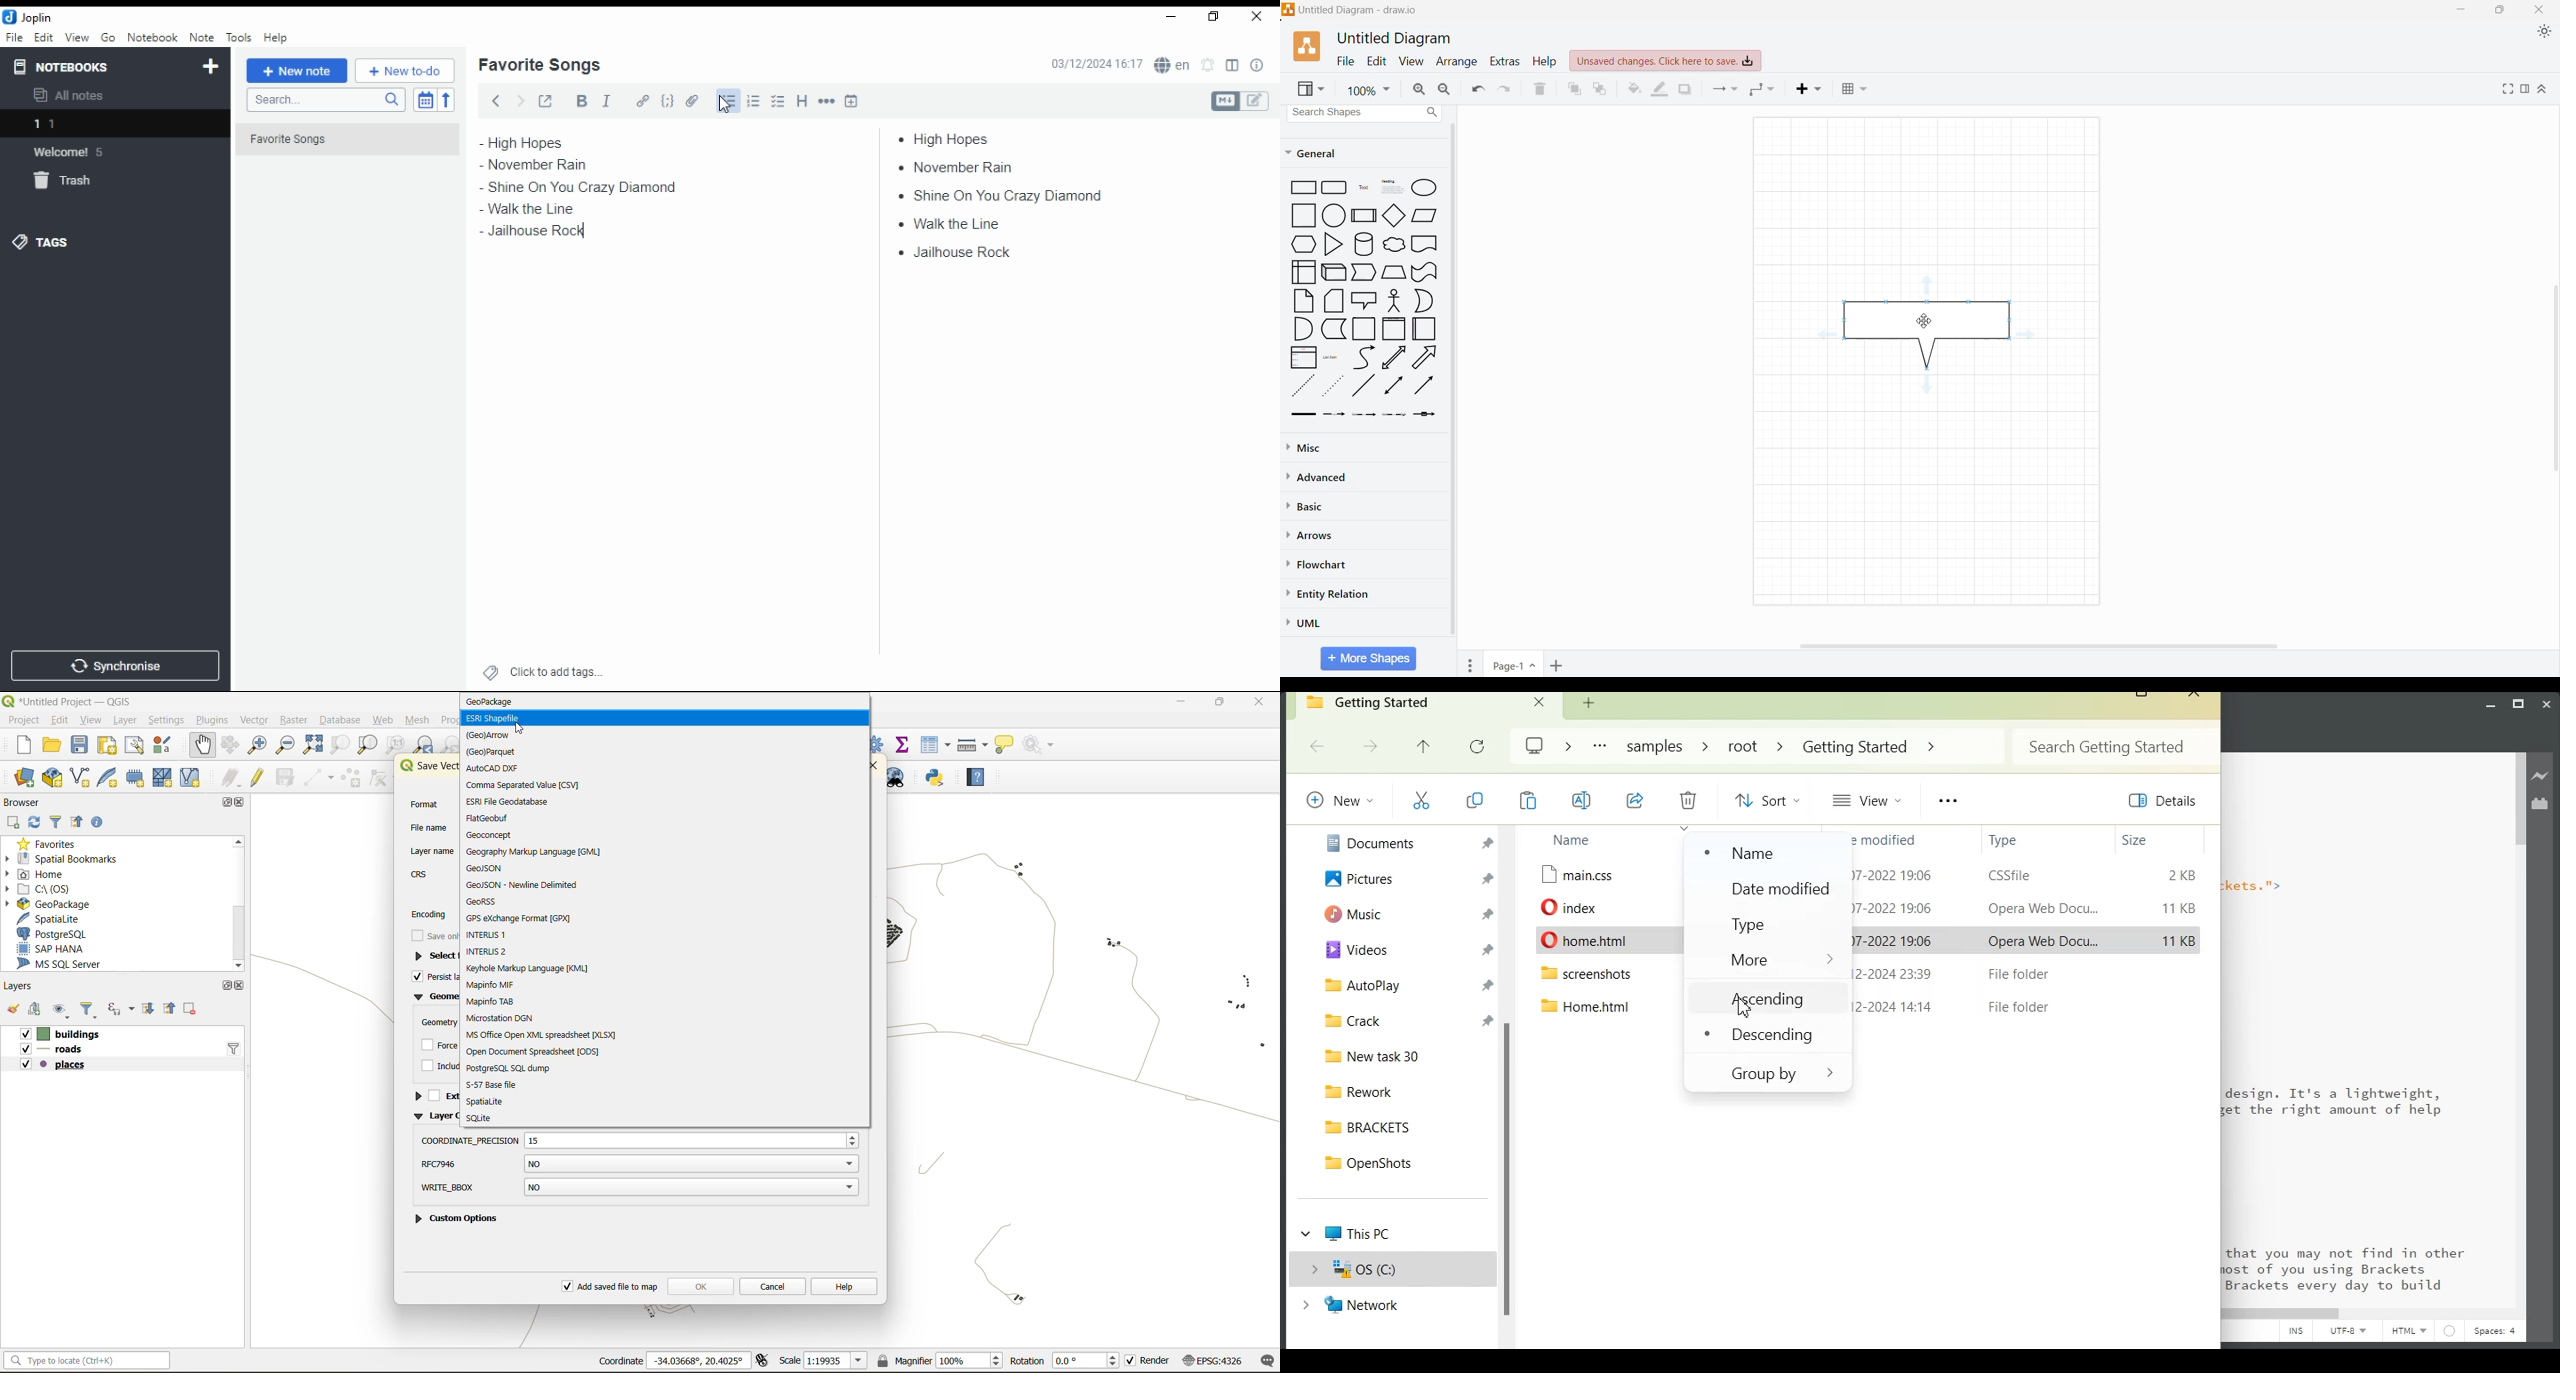  Describe the element at coordinates (2409, 1333) in the screenshot. I see `HTML` at that location.